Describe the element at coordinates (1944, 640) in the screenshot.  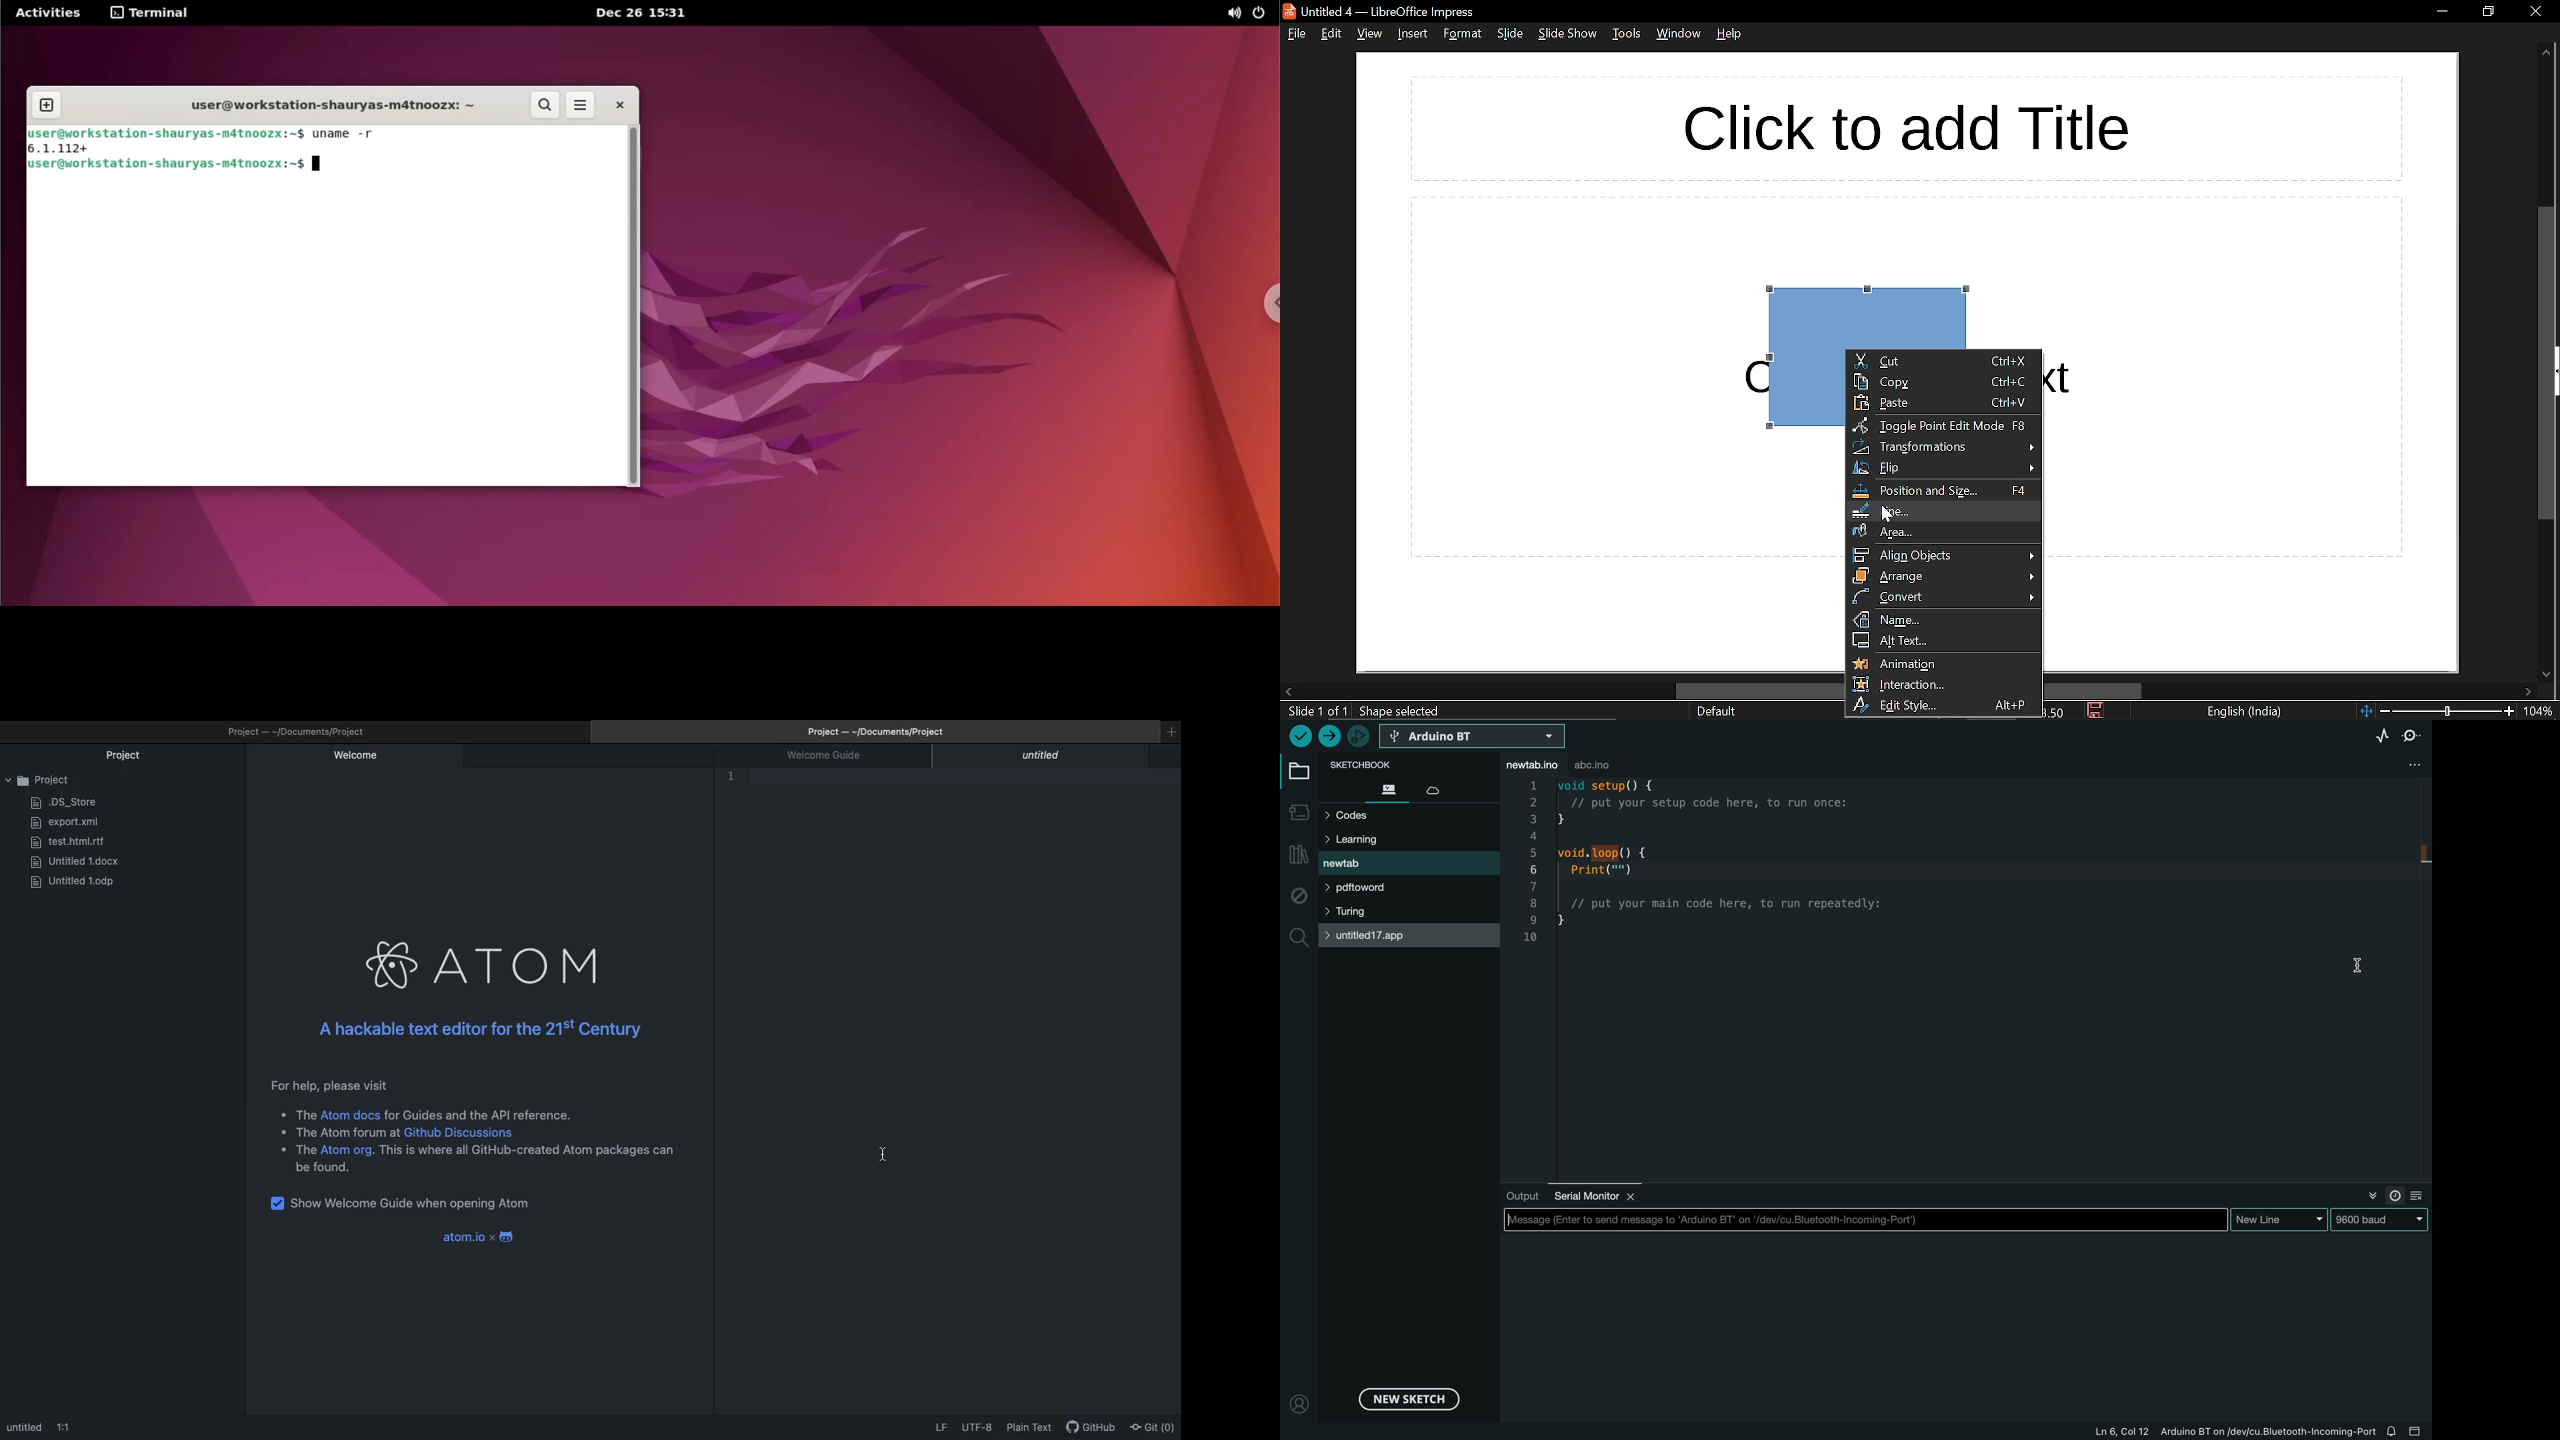
I see `alt text` at that location.